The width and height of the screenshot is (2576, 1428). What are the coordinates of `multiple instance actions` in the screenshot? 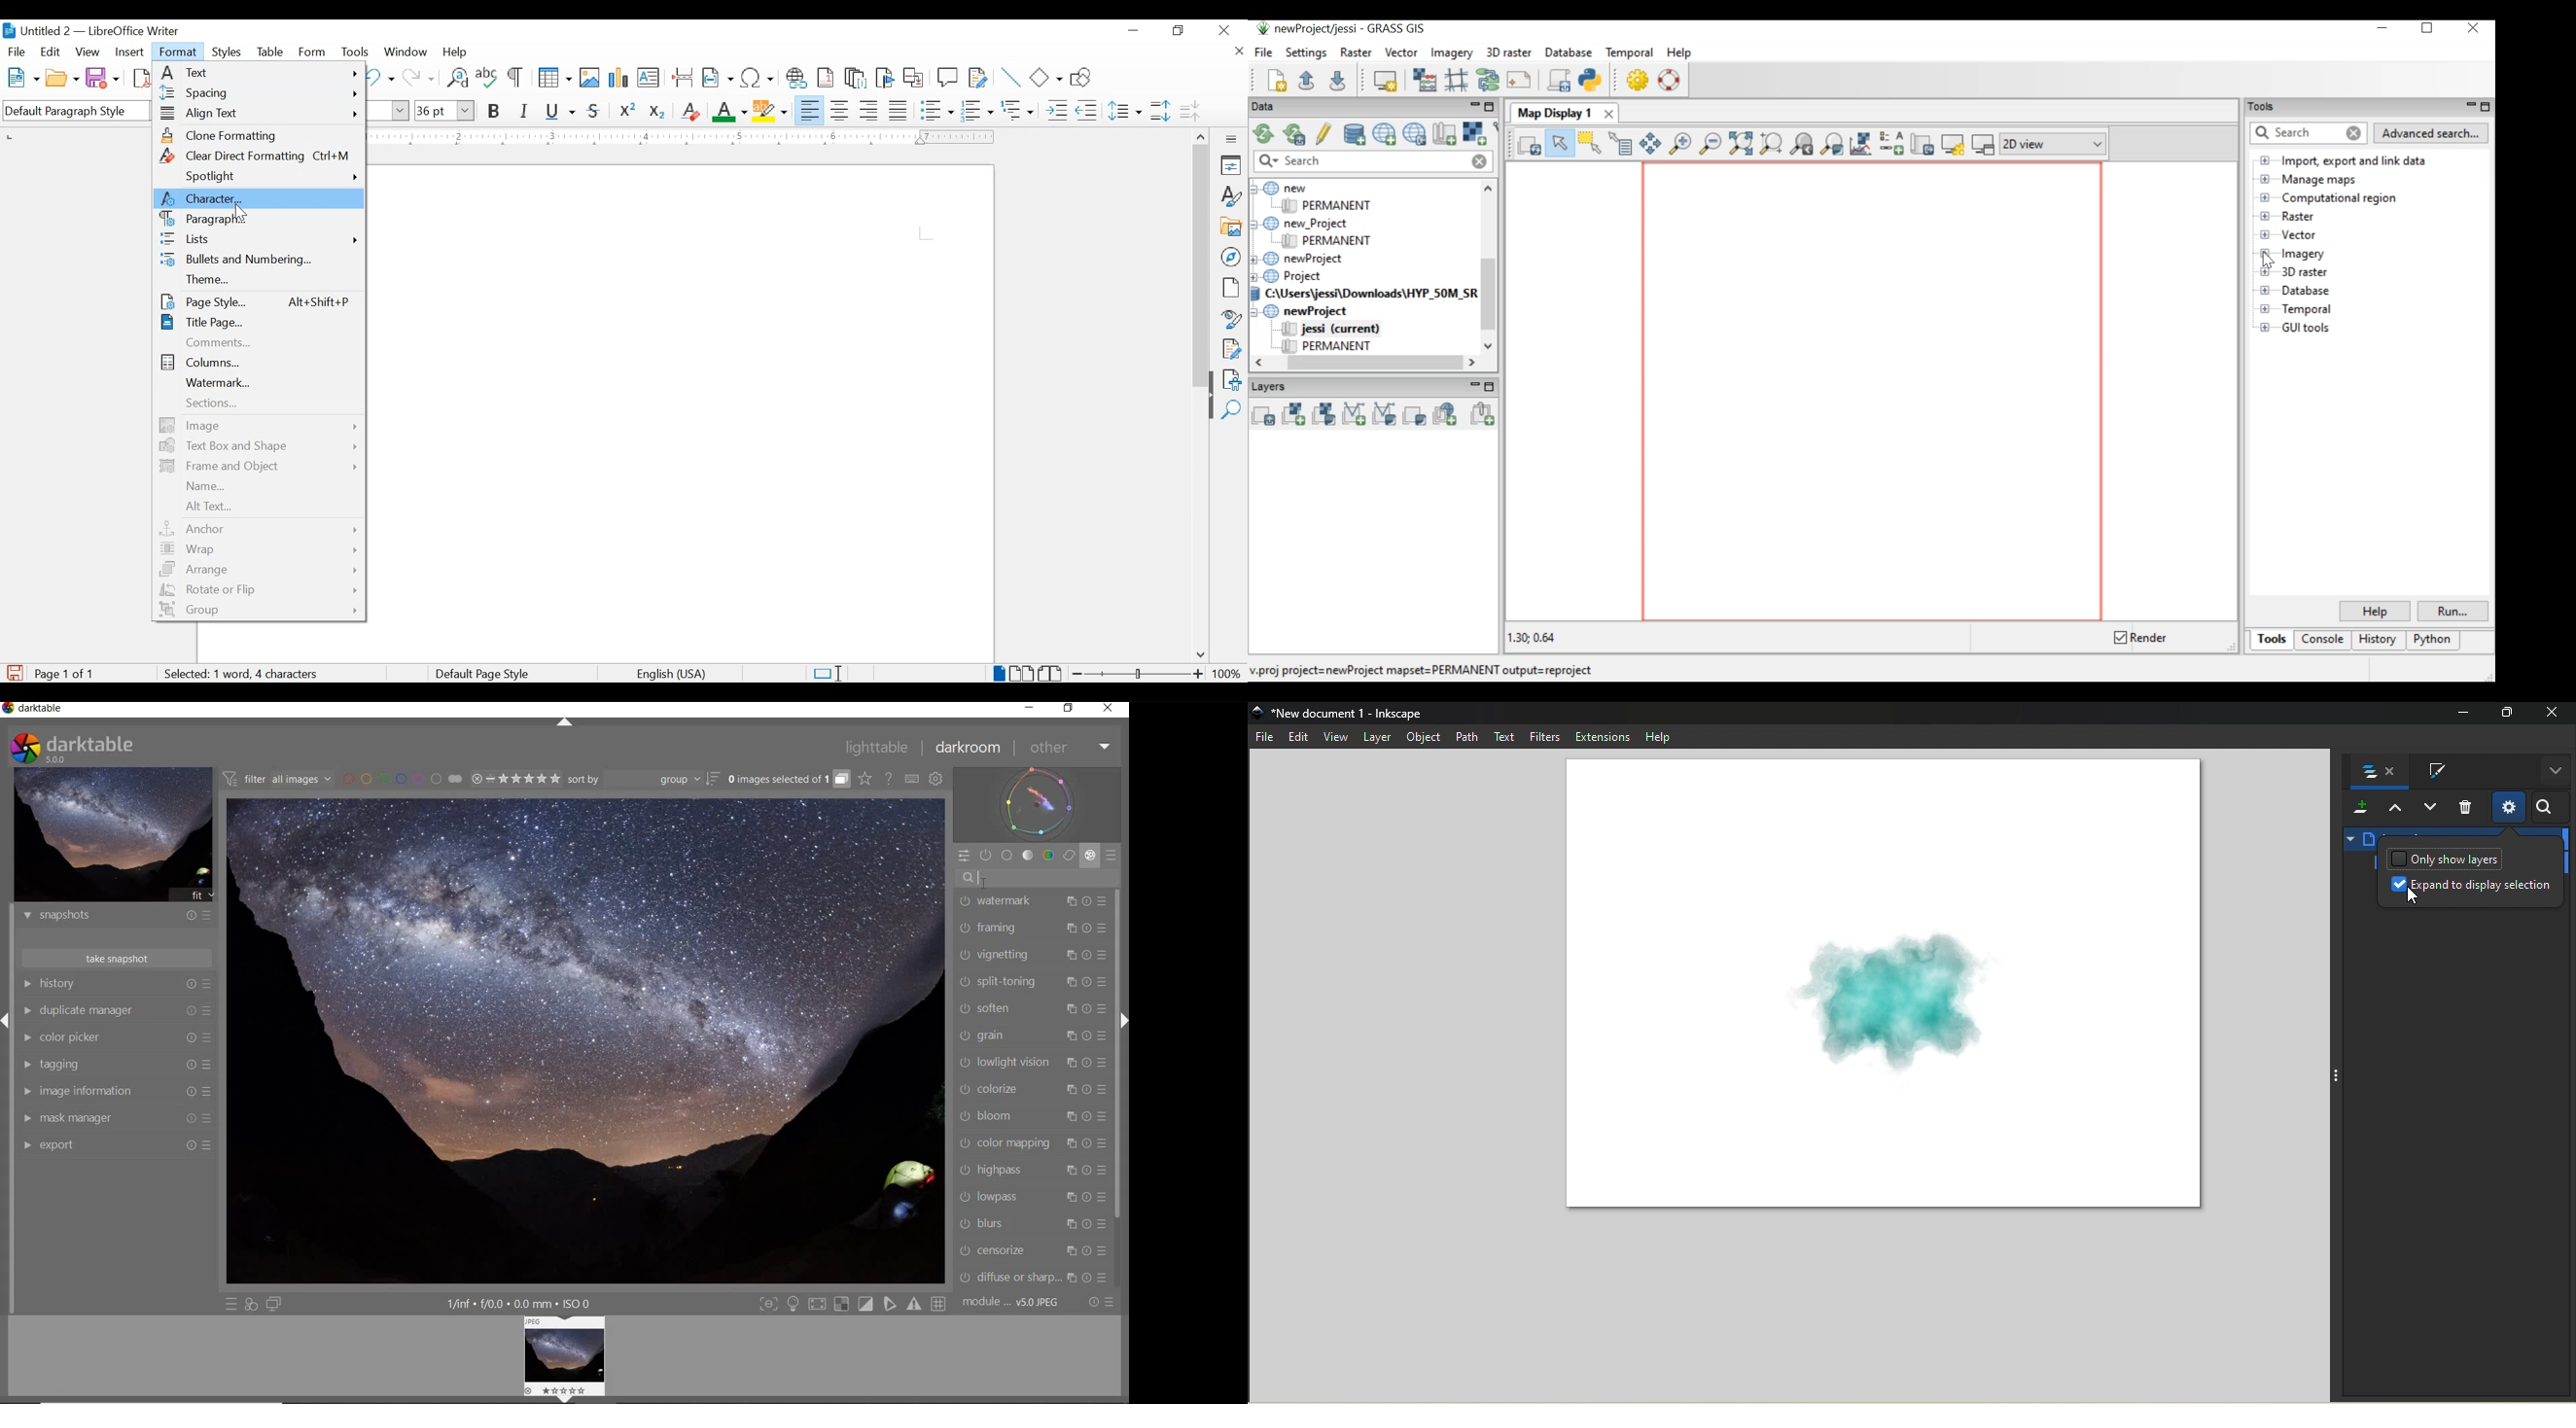 It's located at (1072, 898).